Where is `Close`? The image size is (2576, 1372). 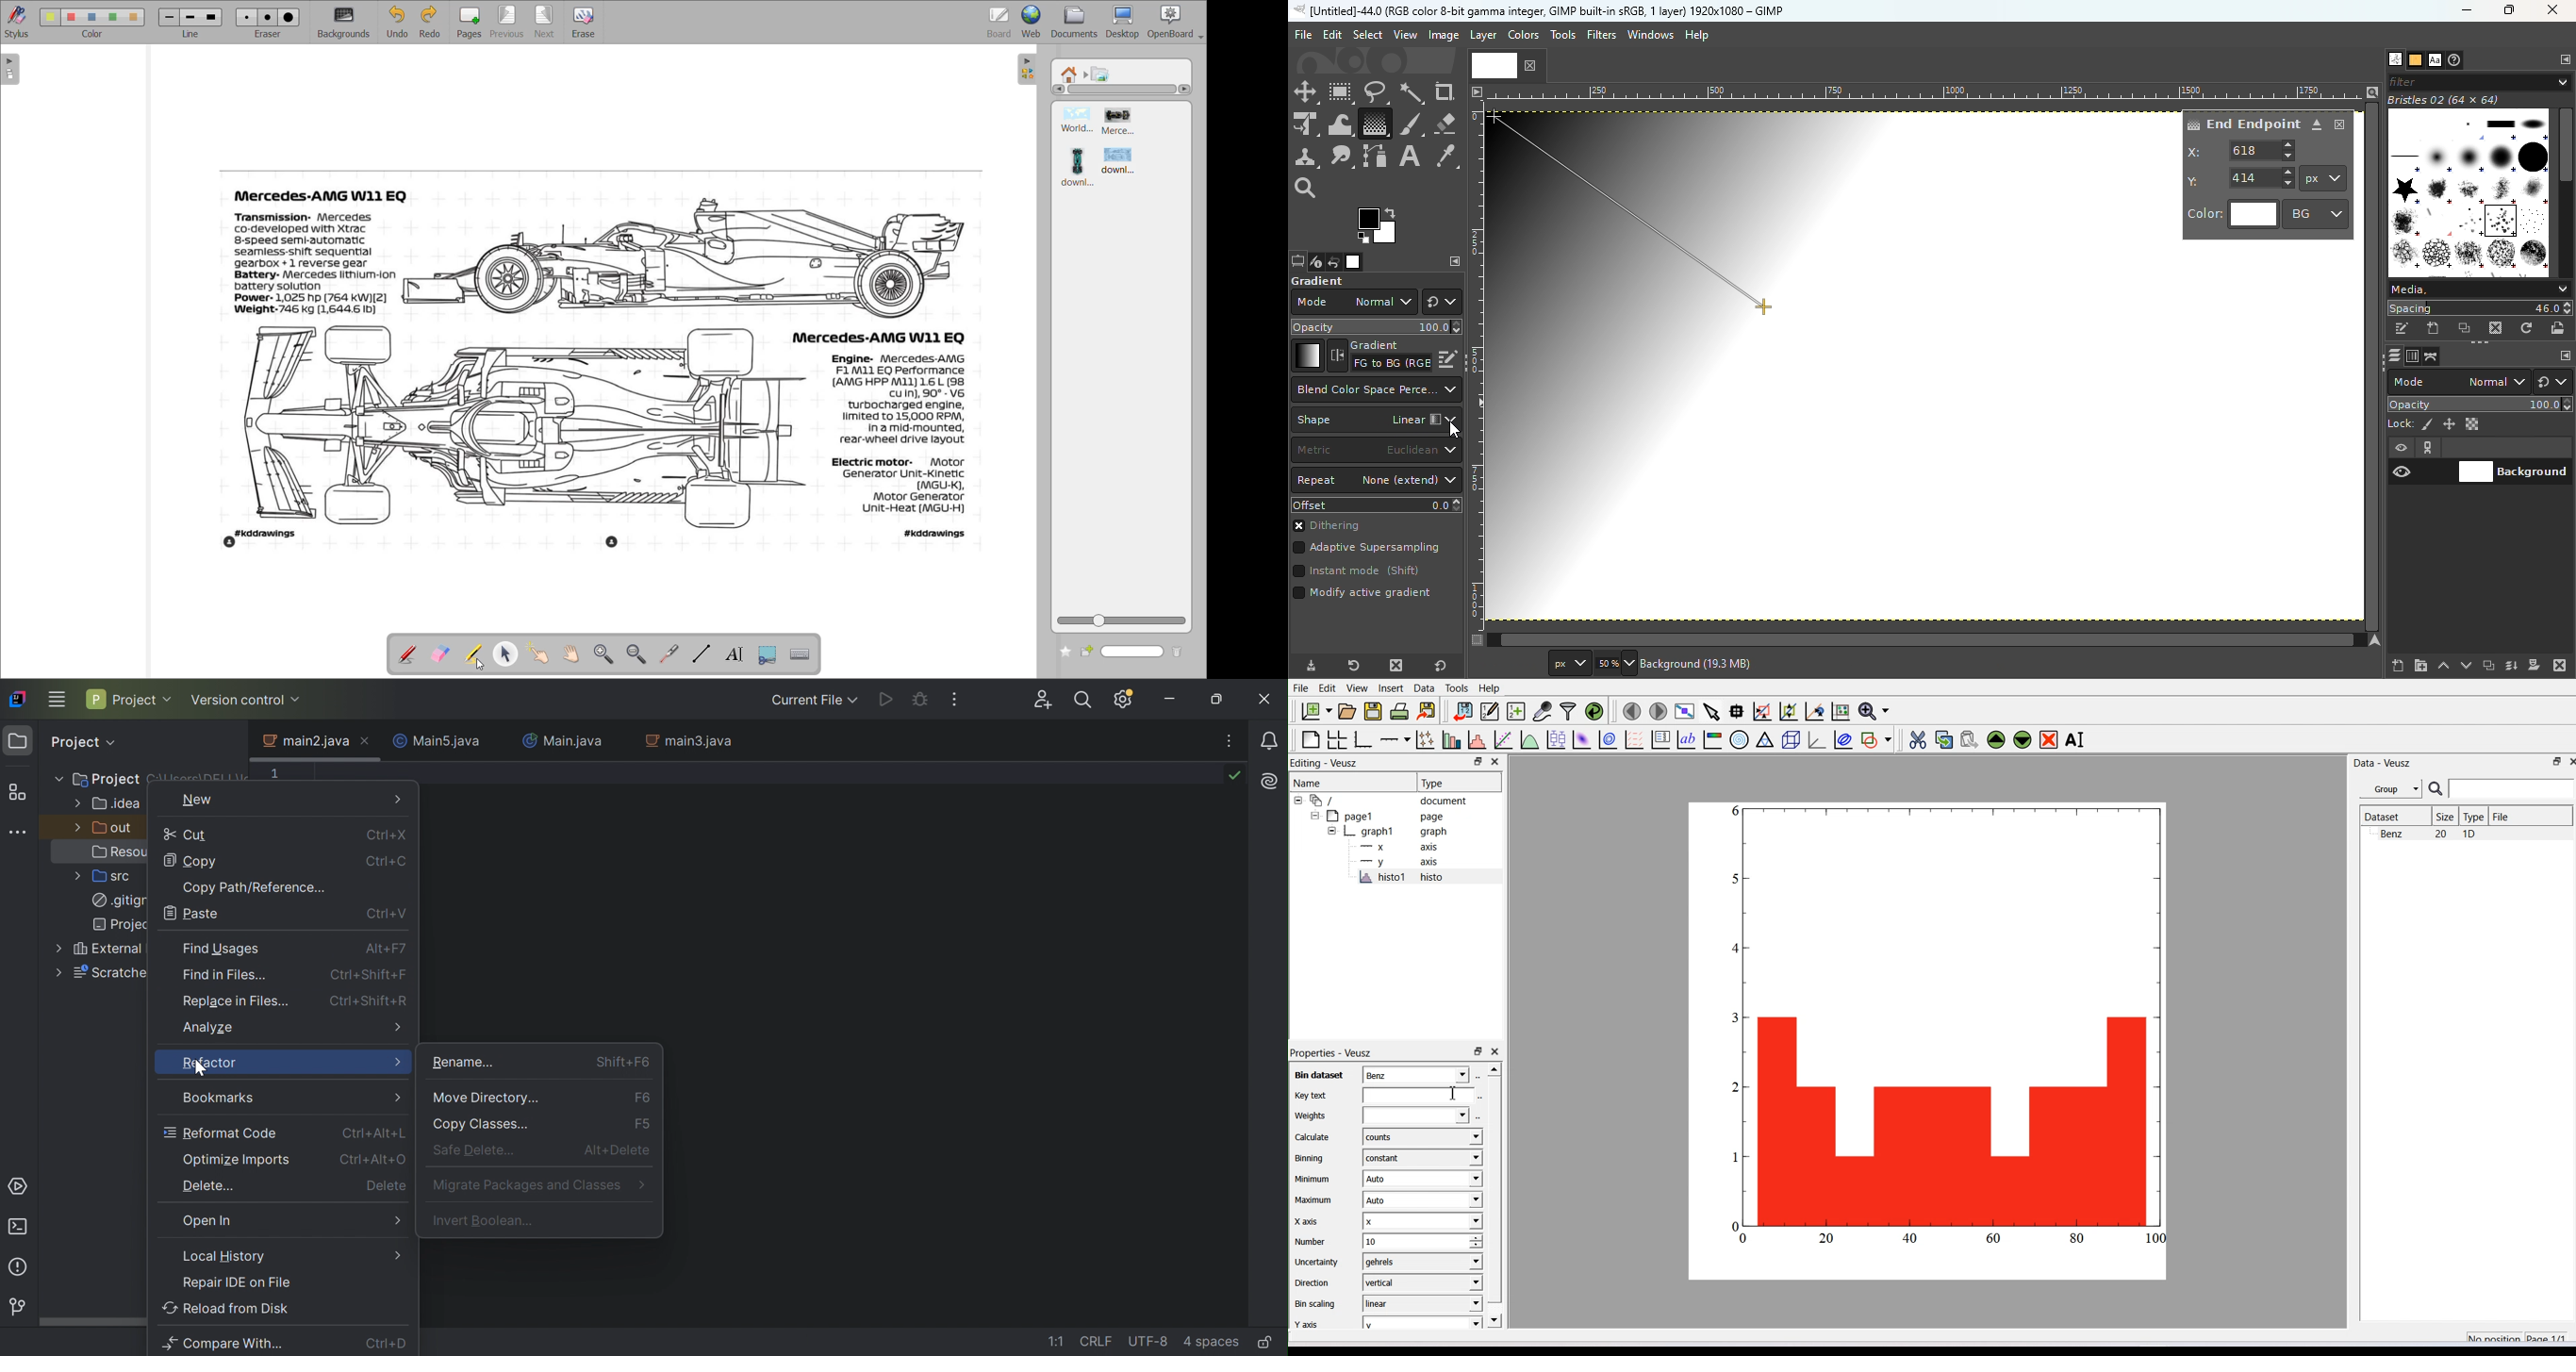
Close is located at coordinates (2340, 124).